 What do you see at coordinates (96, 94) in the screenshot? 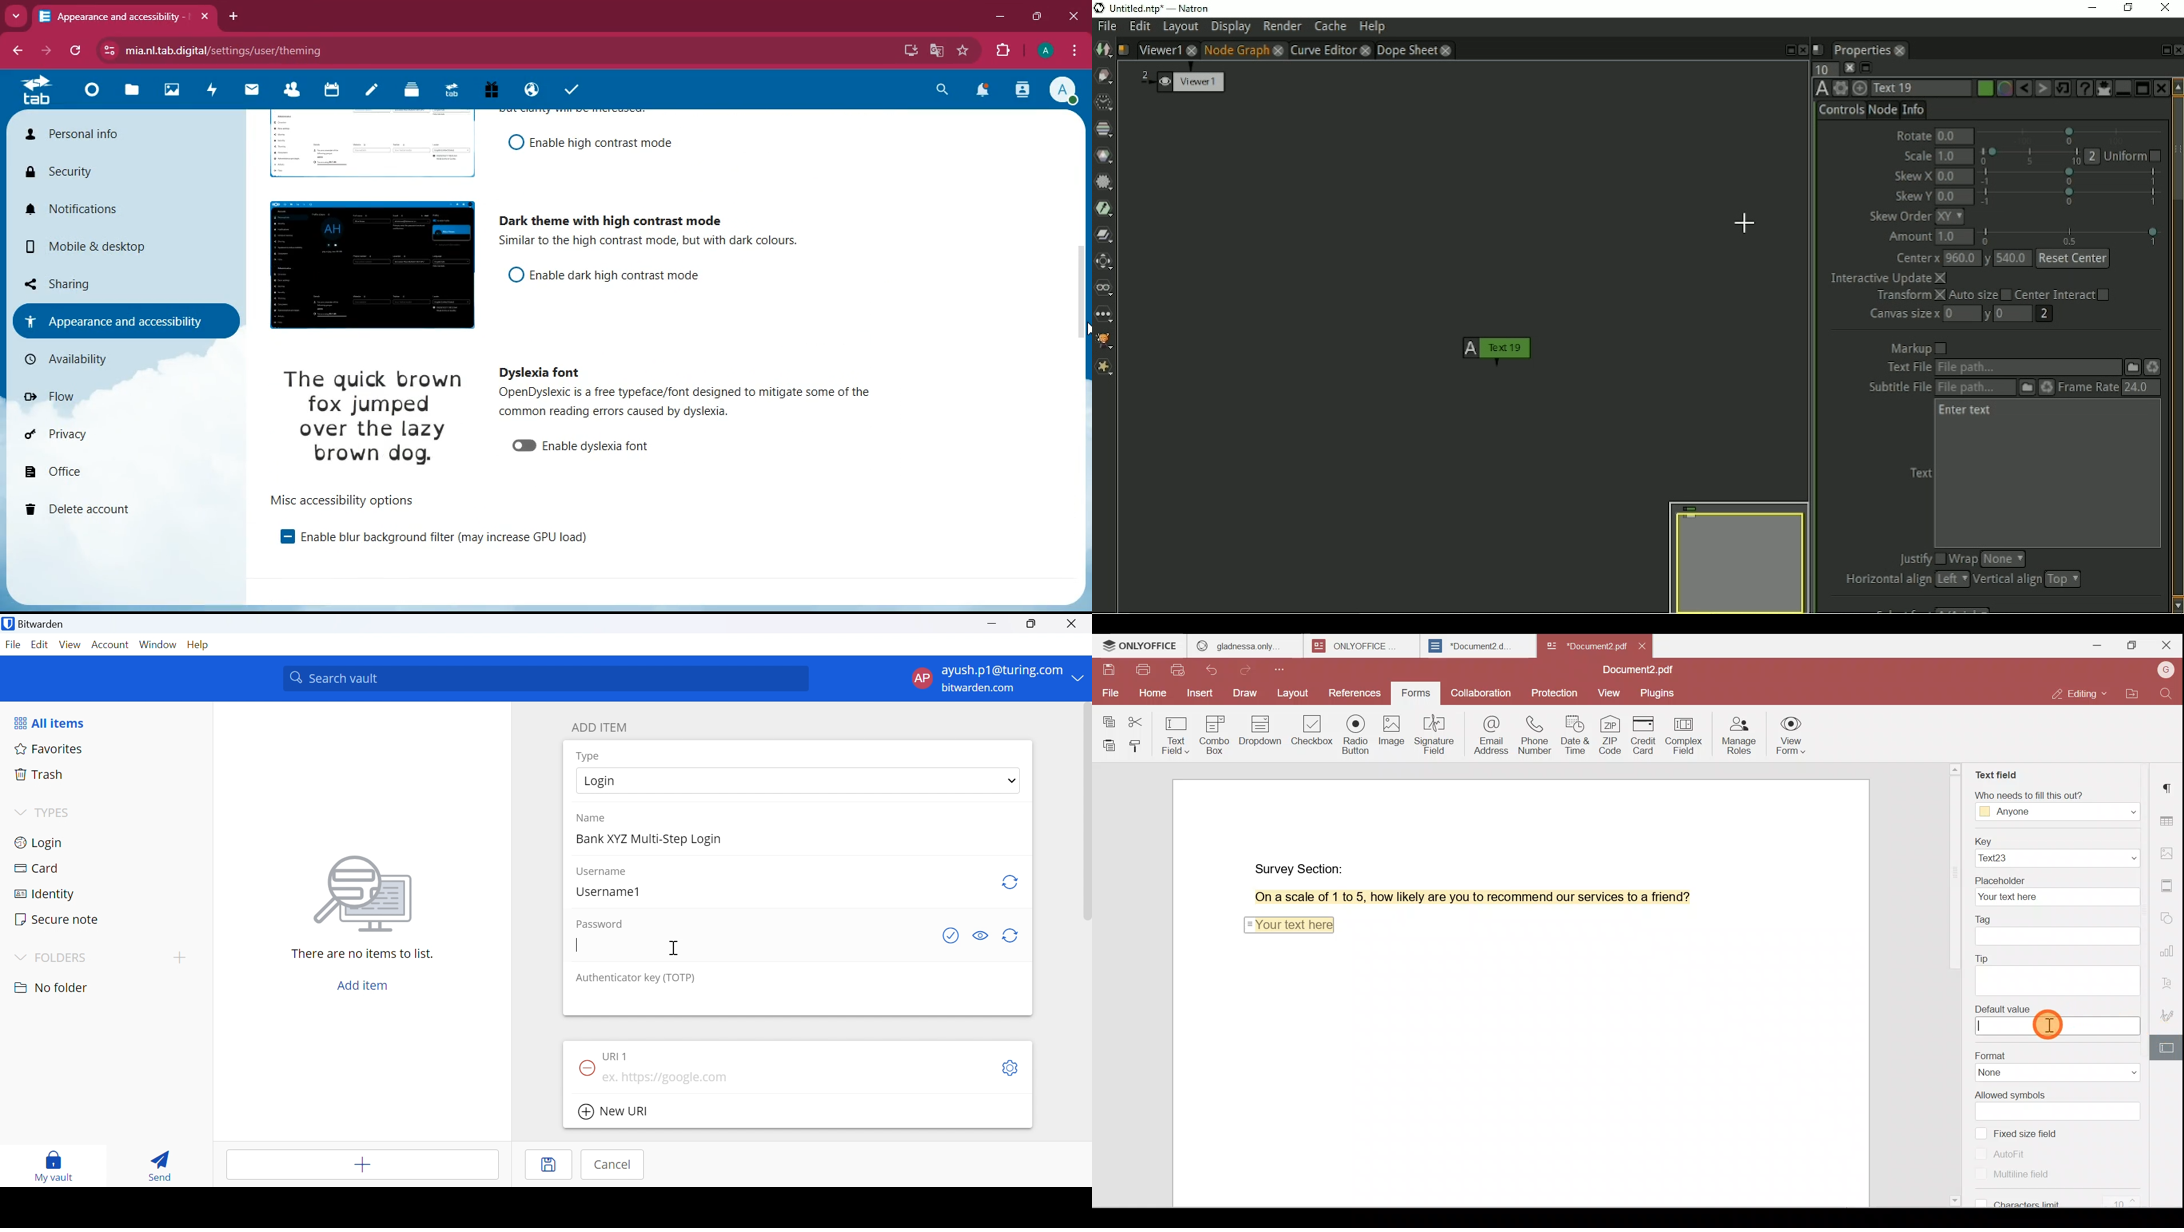
I see `home` at bounding box center [96, 94].